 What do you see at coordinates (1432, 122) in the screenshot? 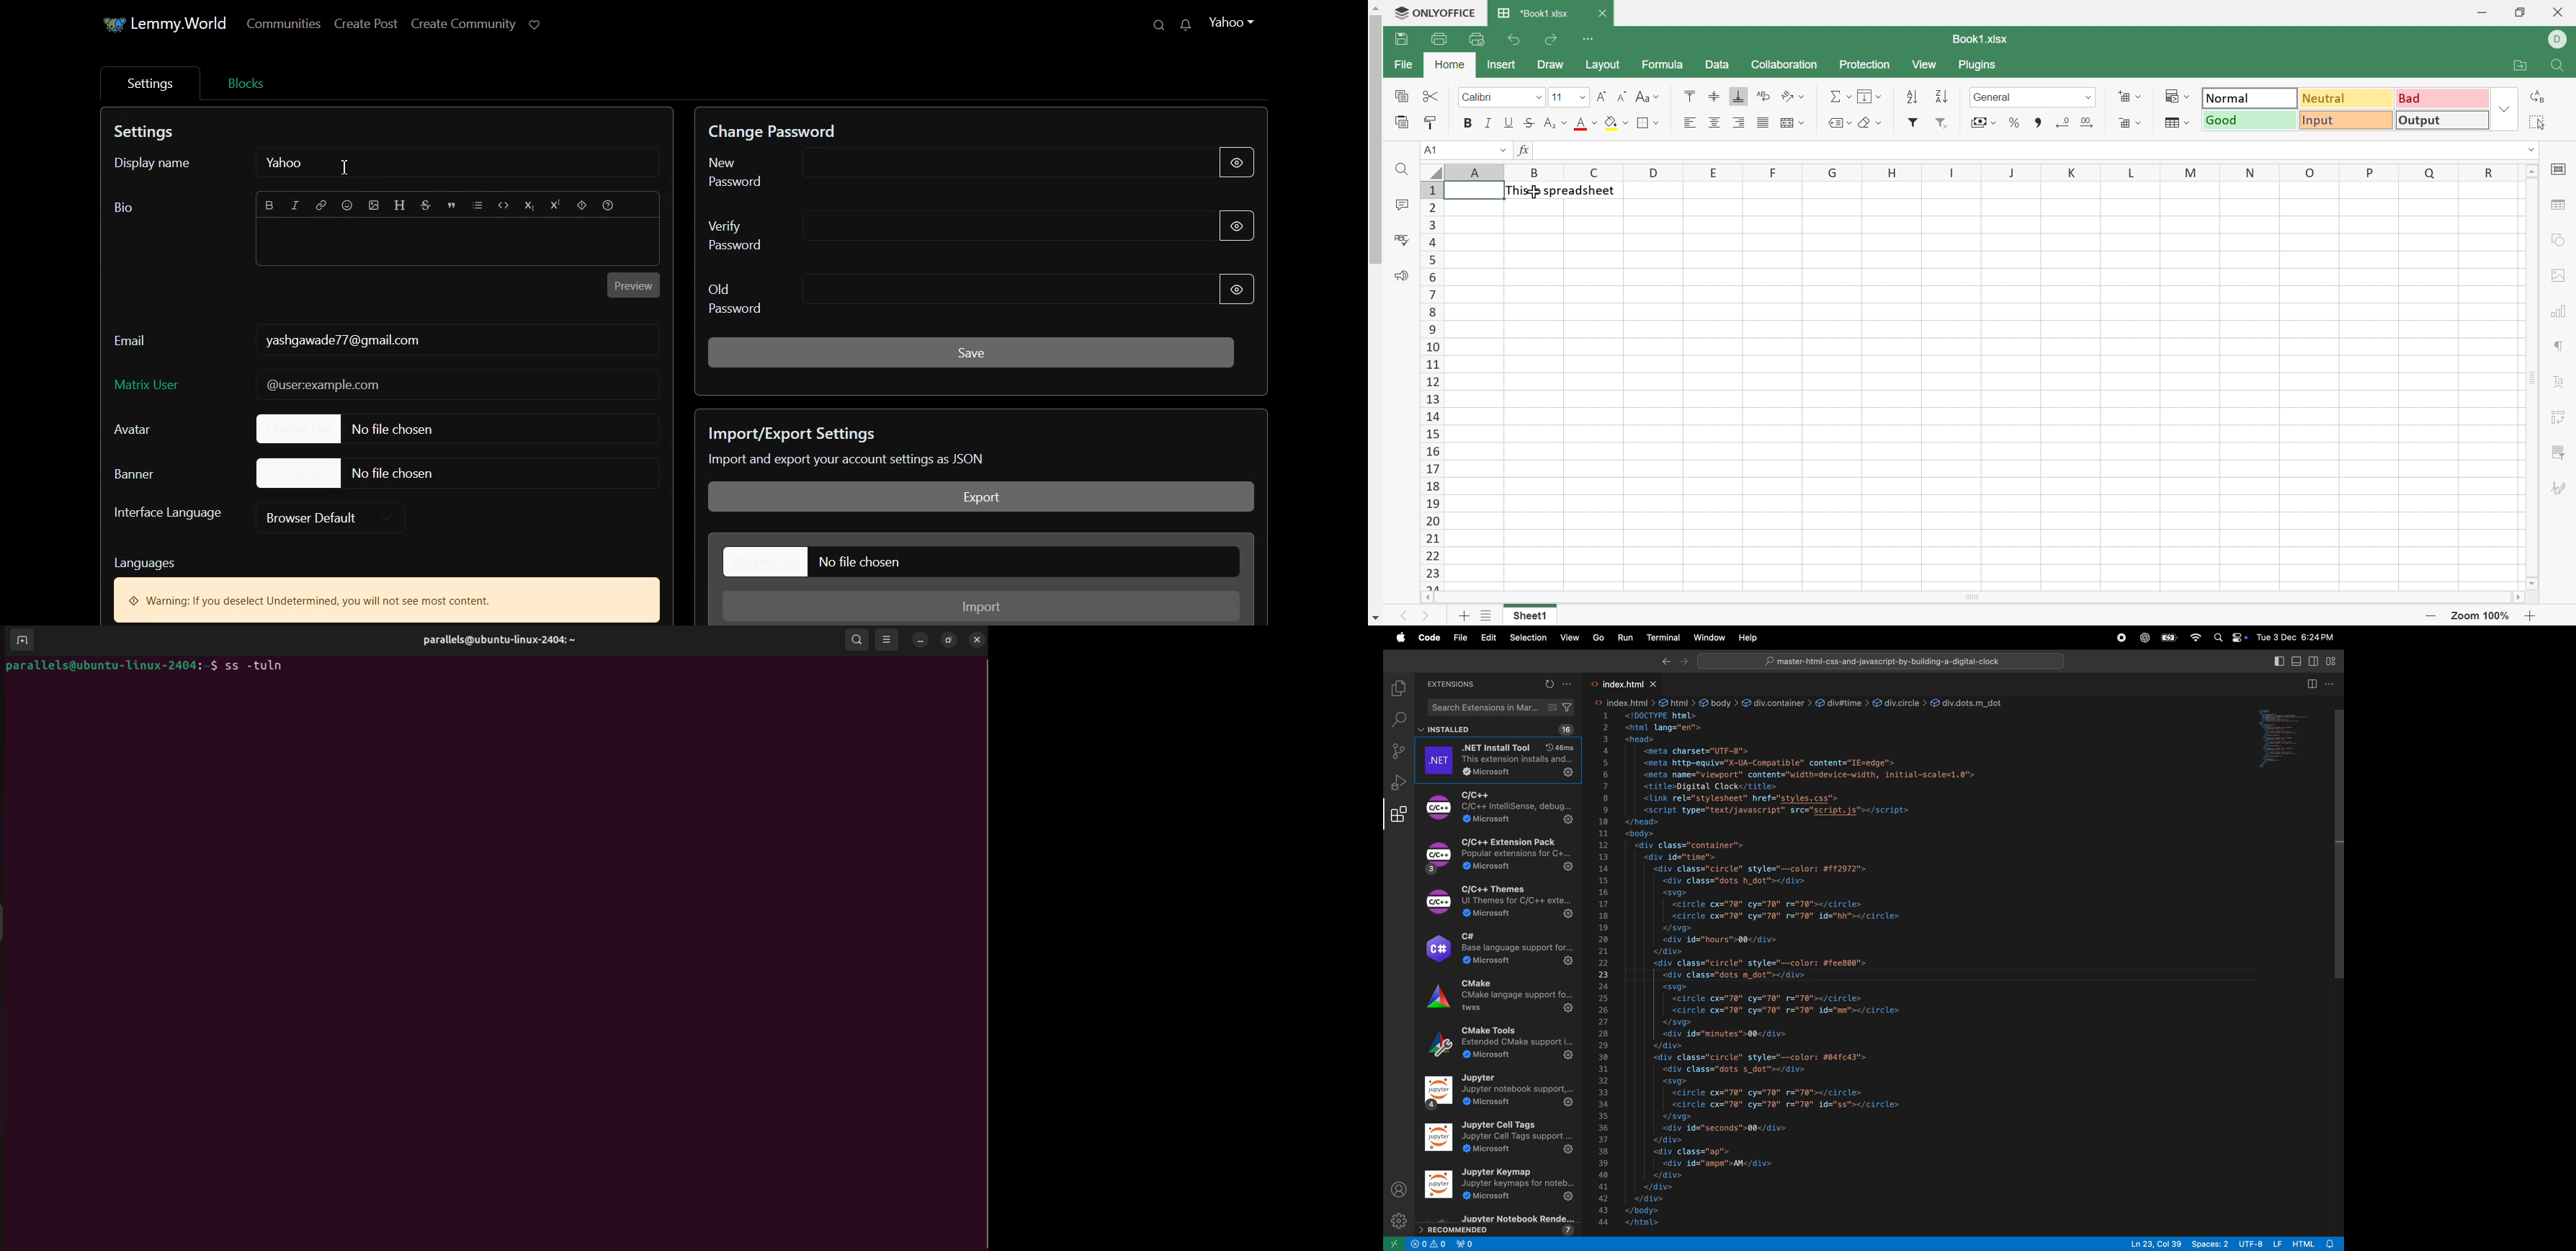
I see `Copy Style` at bounding box center [1432, 122].